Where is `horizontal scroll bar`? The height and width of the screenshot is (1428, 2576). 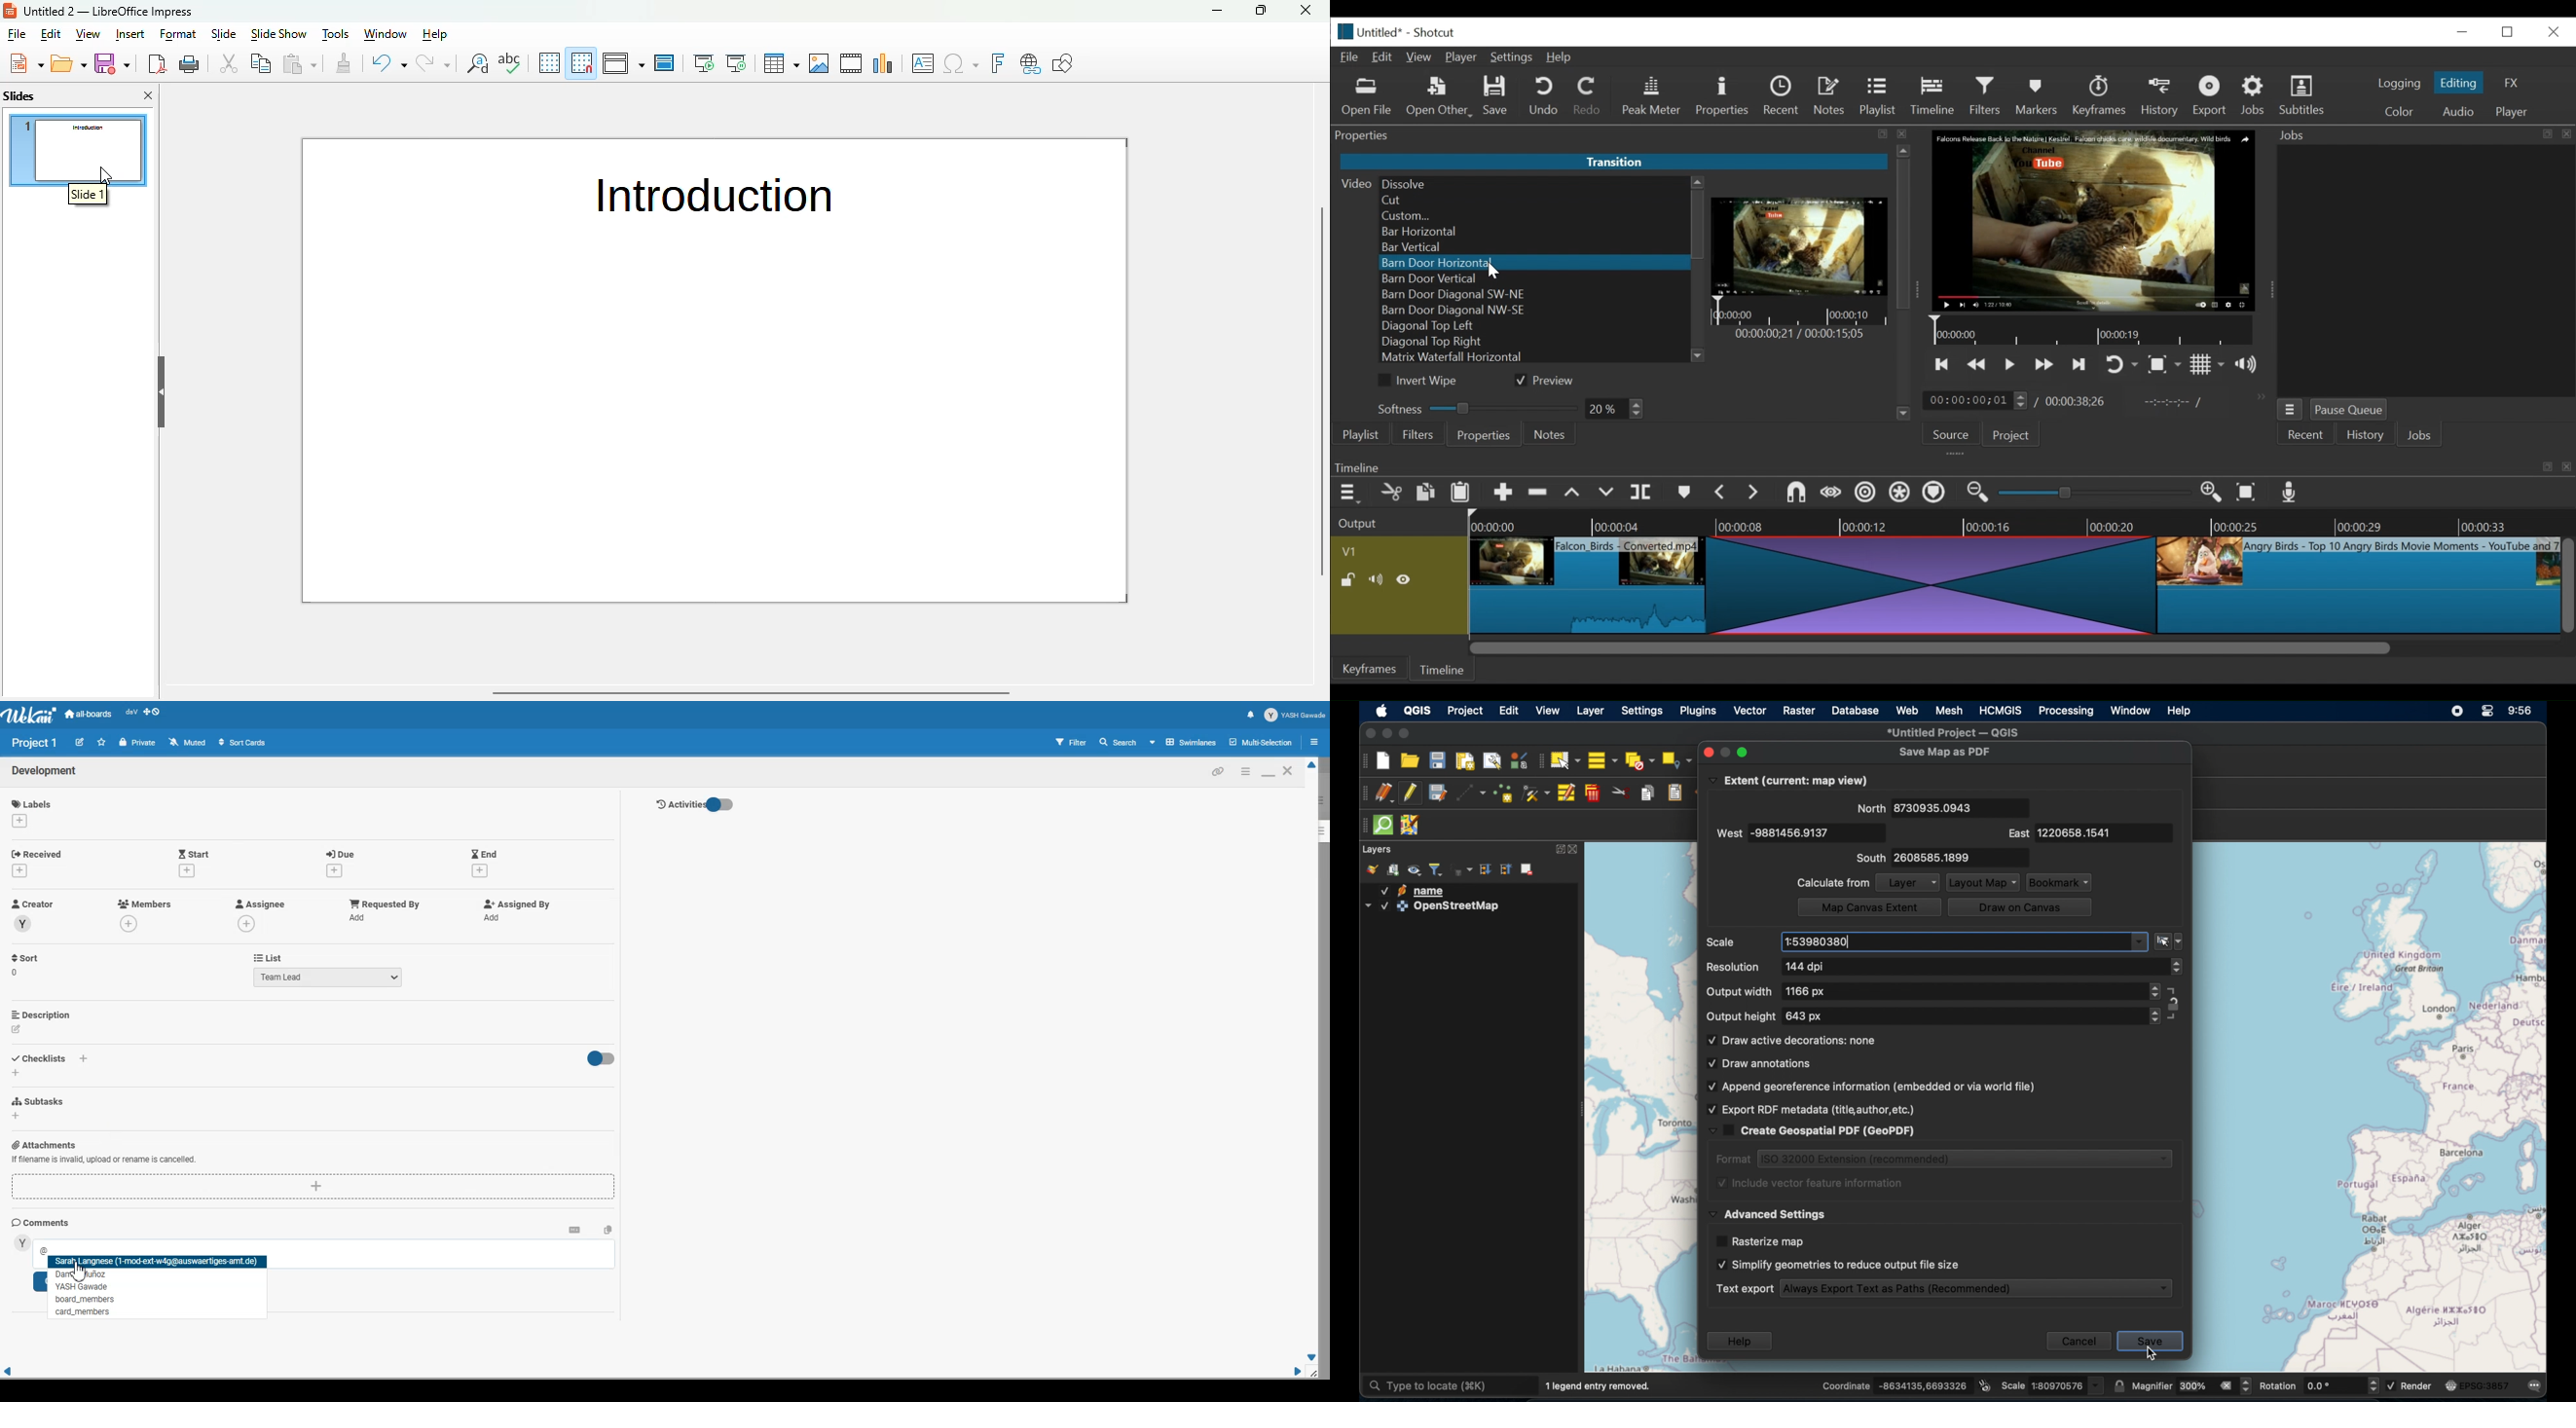
horizontal scroll bar is located at coordinates (751, 693).